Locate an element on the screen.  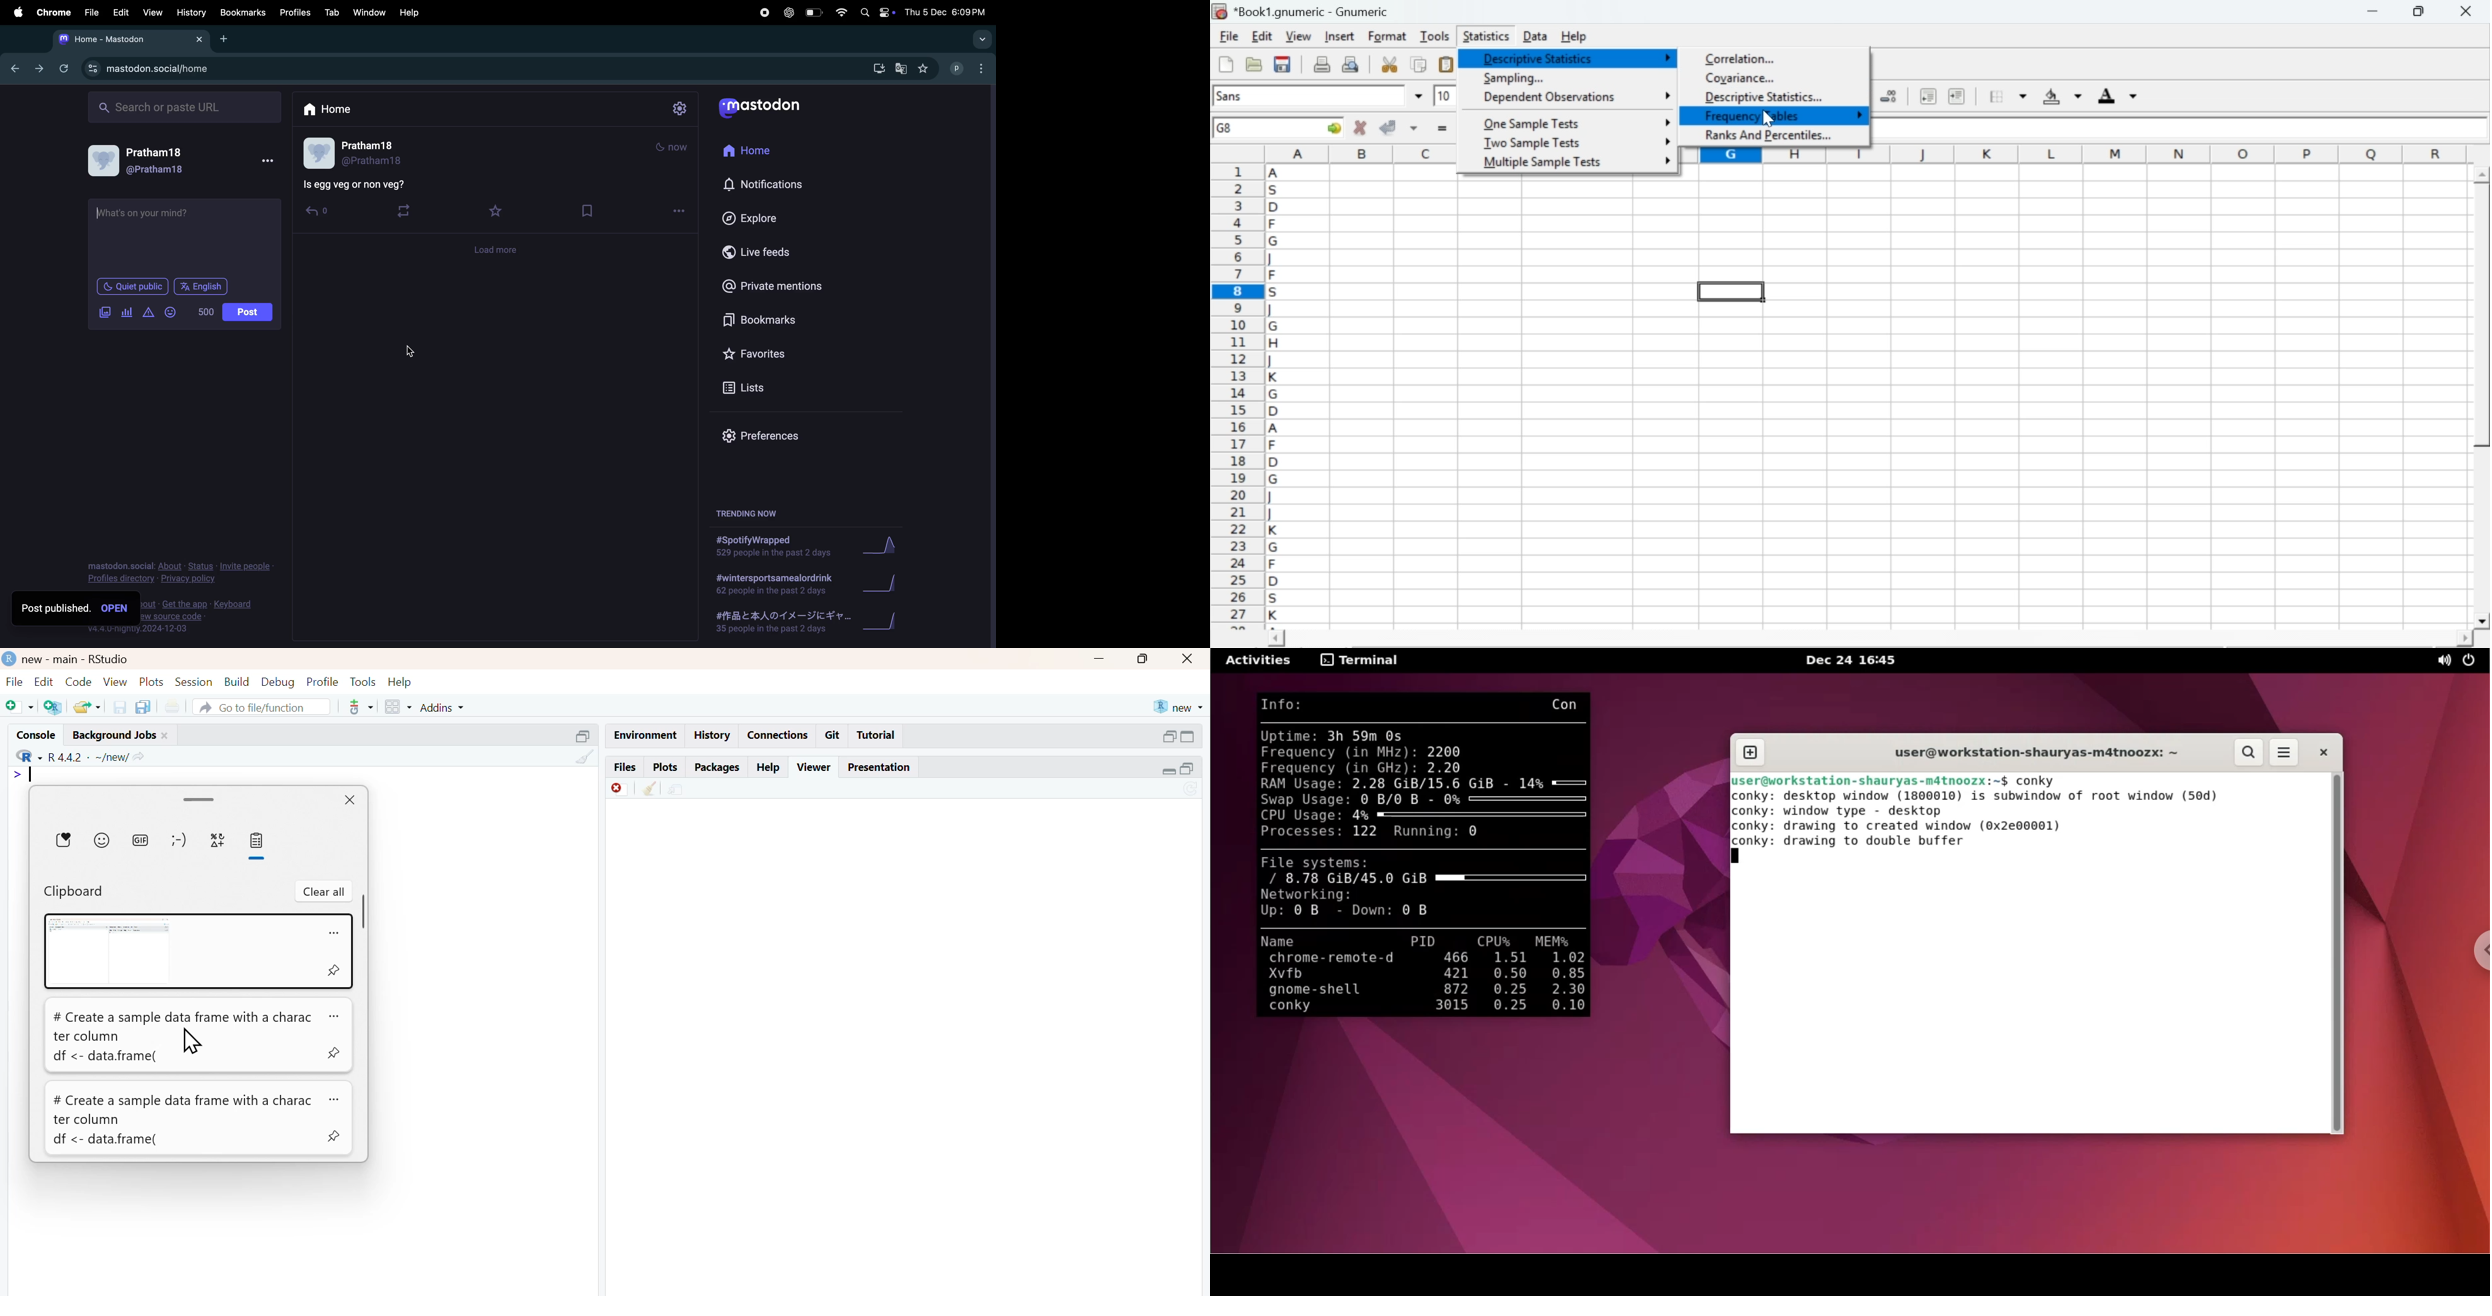
Notifications is located at coordinates (766, 183).